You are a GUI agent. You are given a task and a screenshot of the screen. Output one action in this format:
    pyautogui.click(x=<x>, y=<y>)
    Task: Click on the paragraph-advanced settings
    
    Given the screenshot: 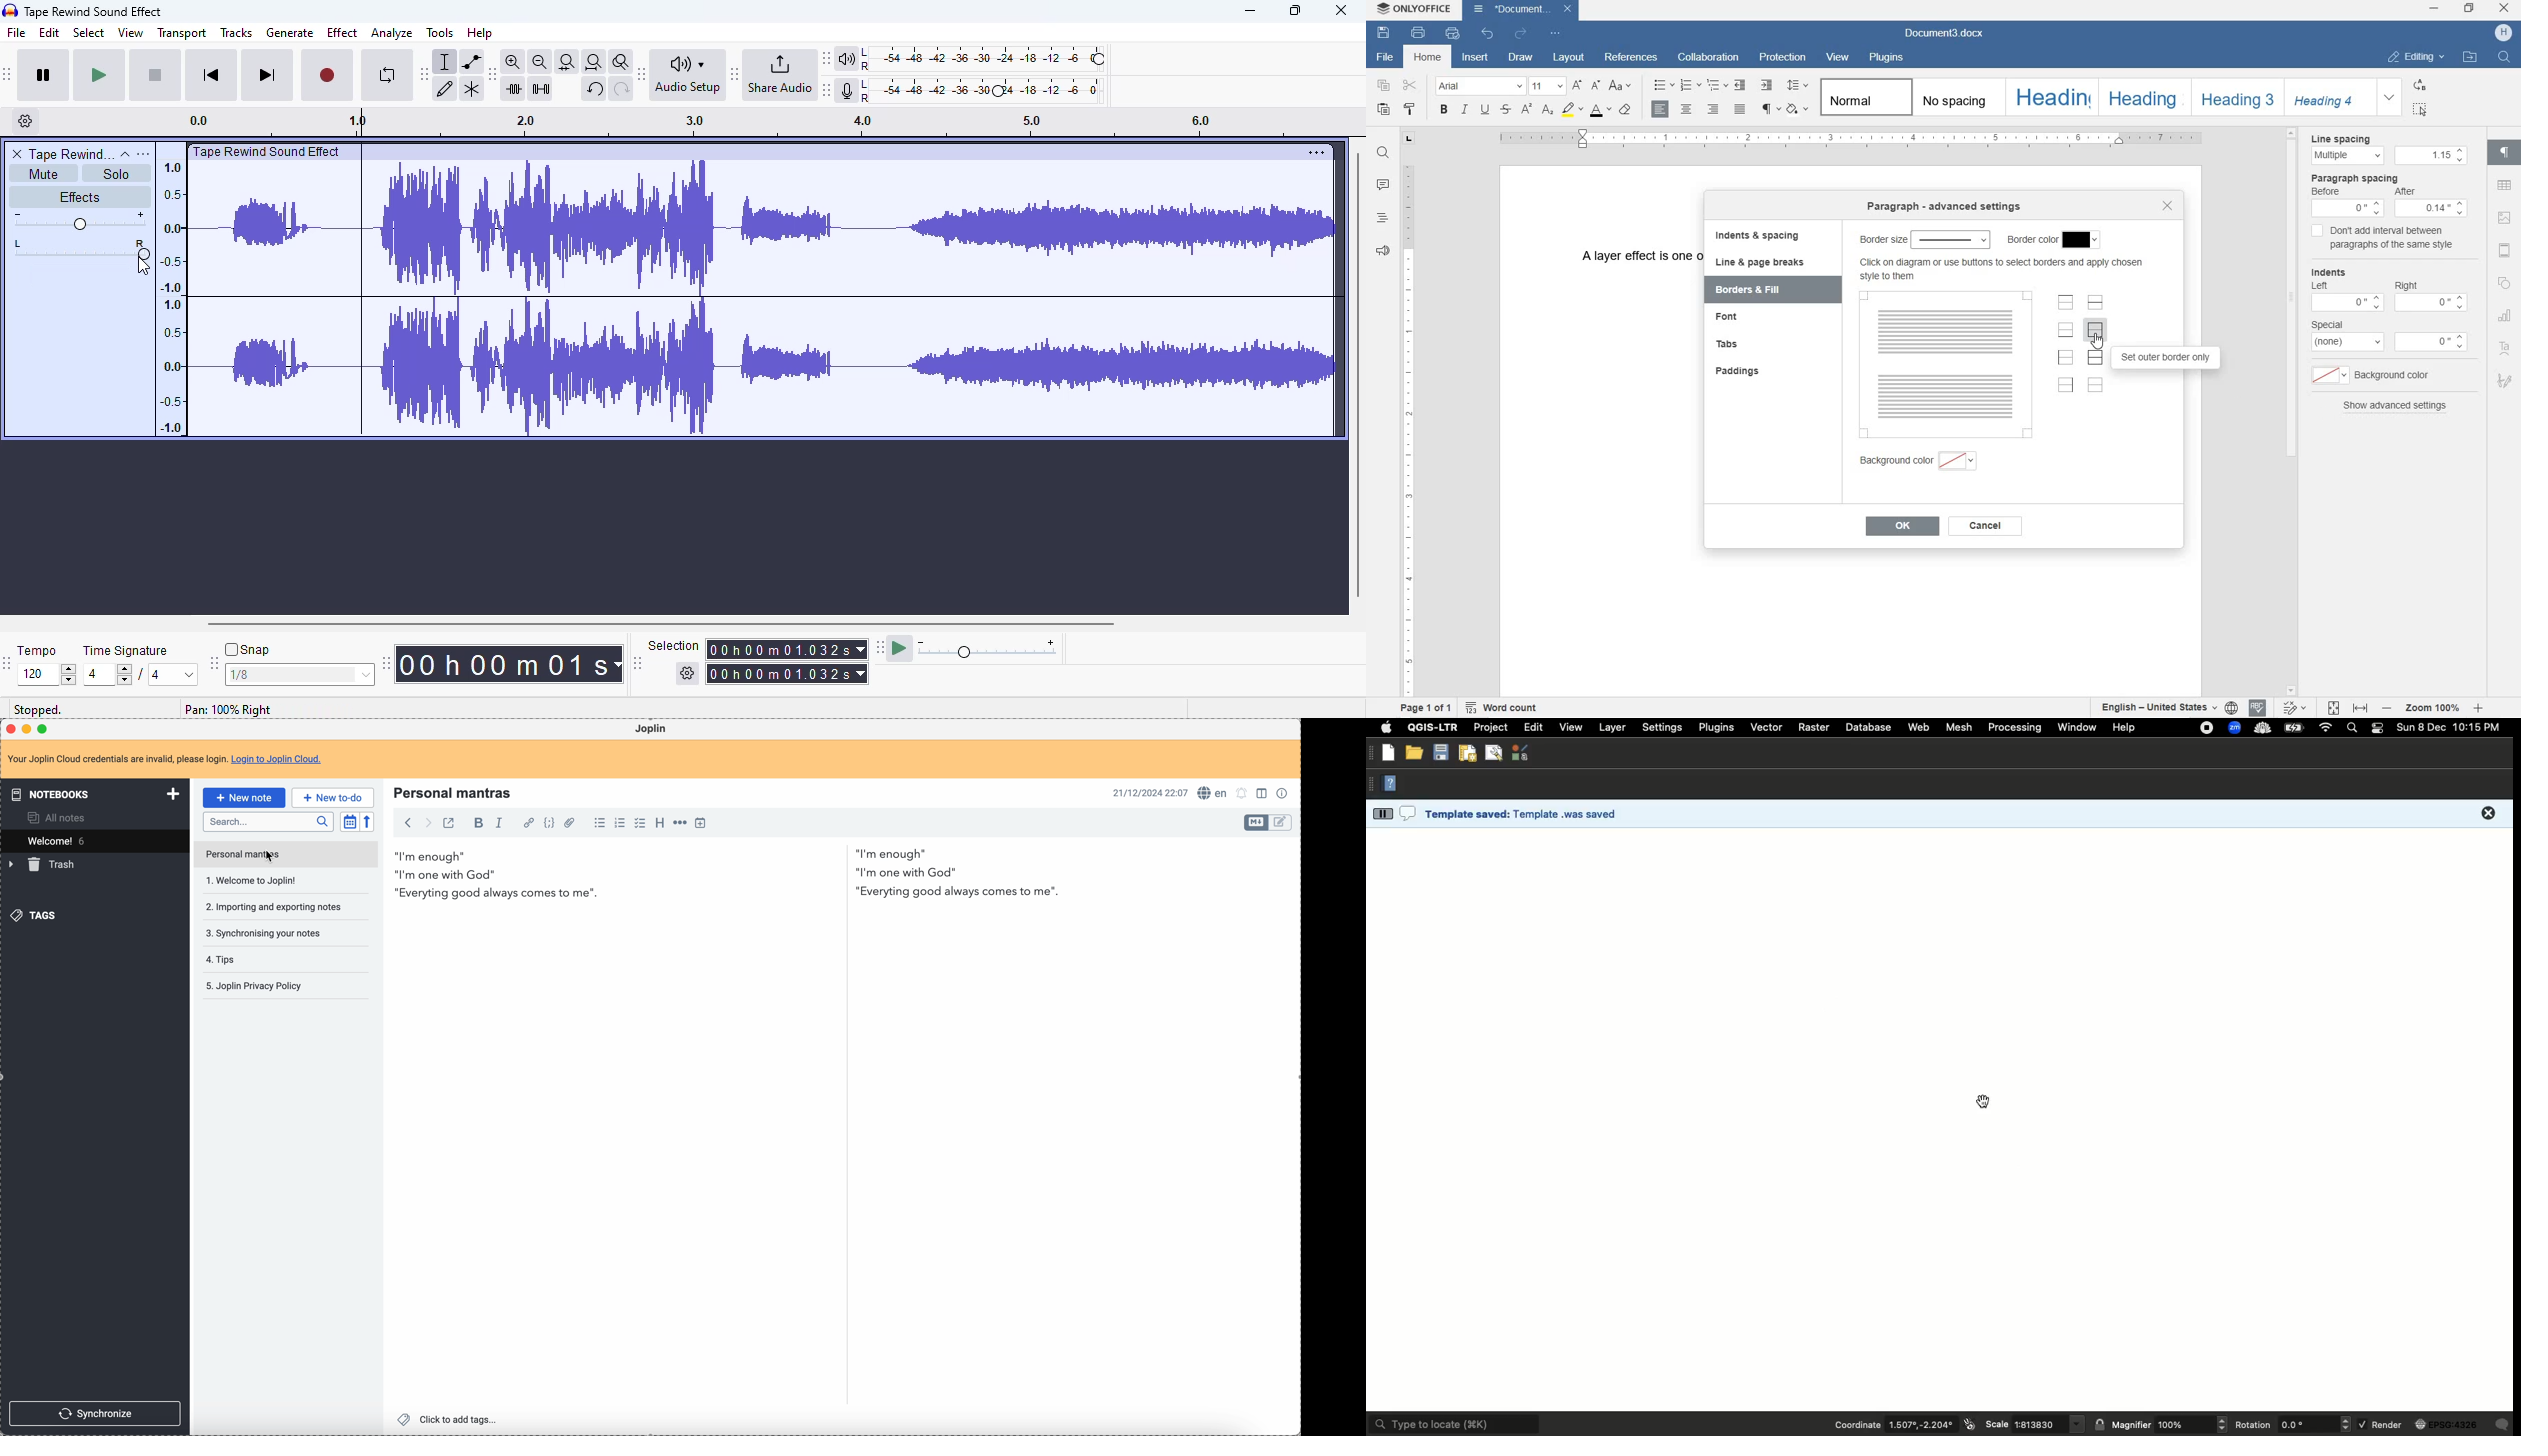 What is the action you would take?
    pyautogui.click(x=1946, y=208)
    